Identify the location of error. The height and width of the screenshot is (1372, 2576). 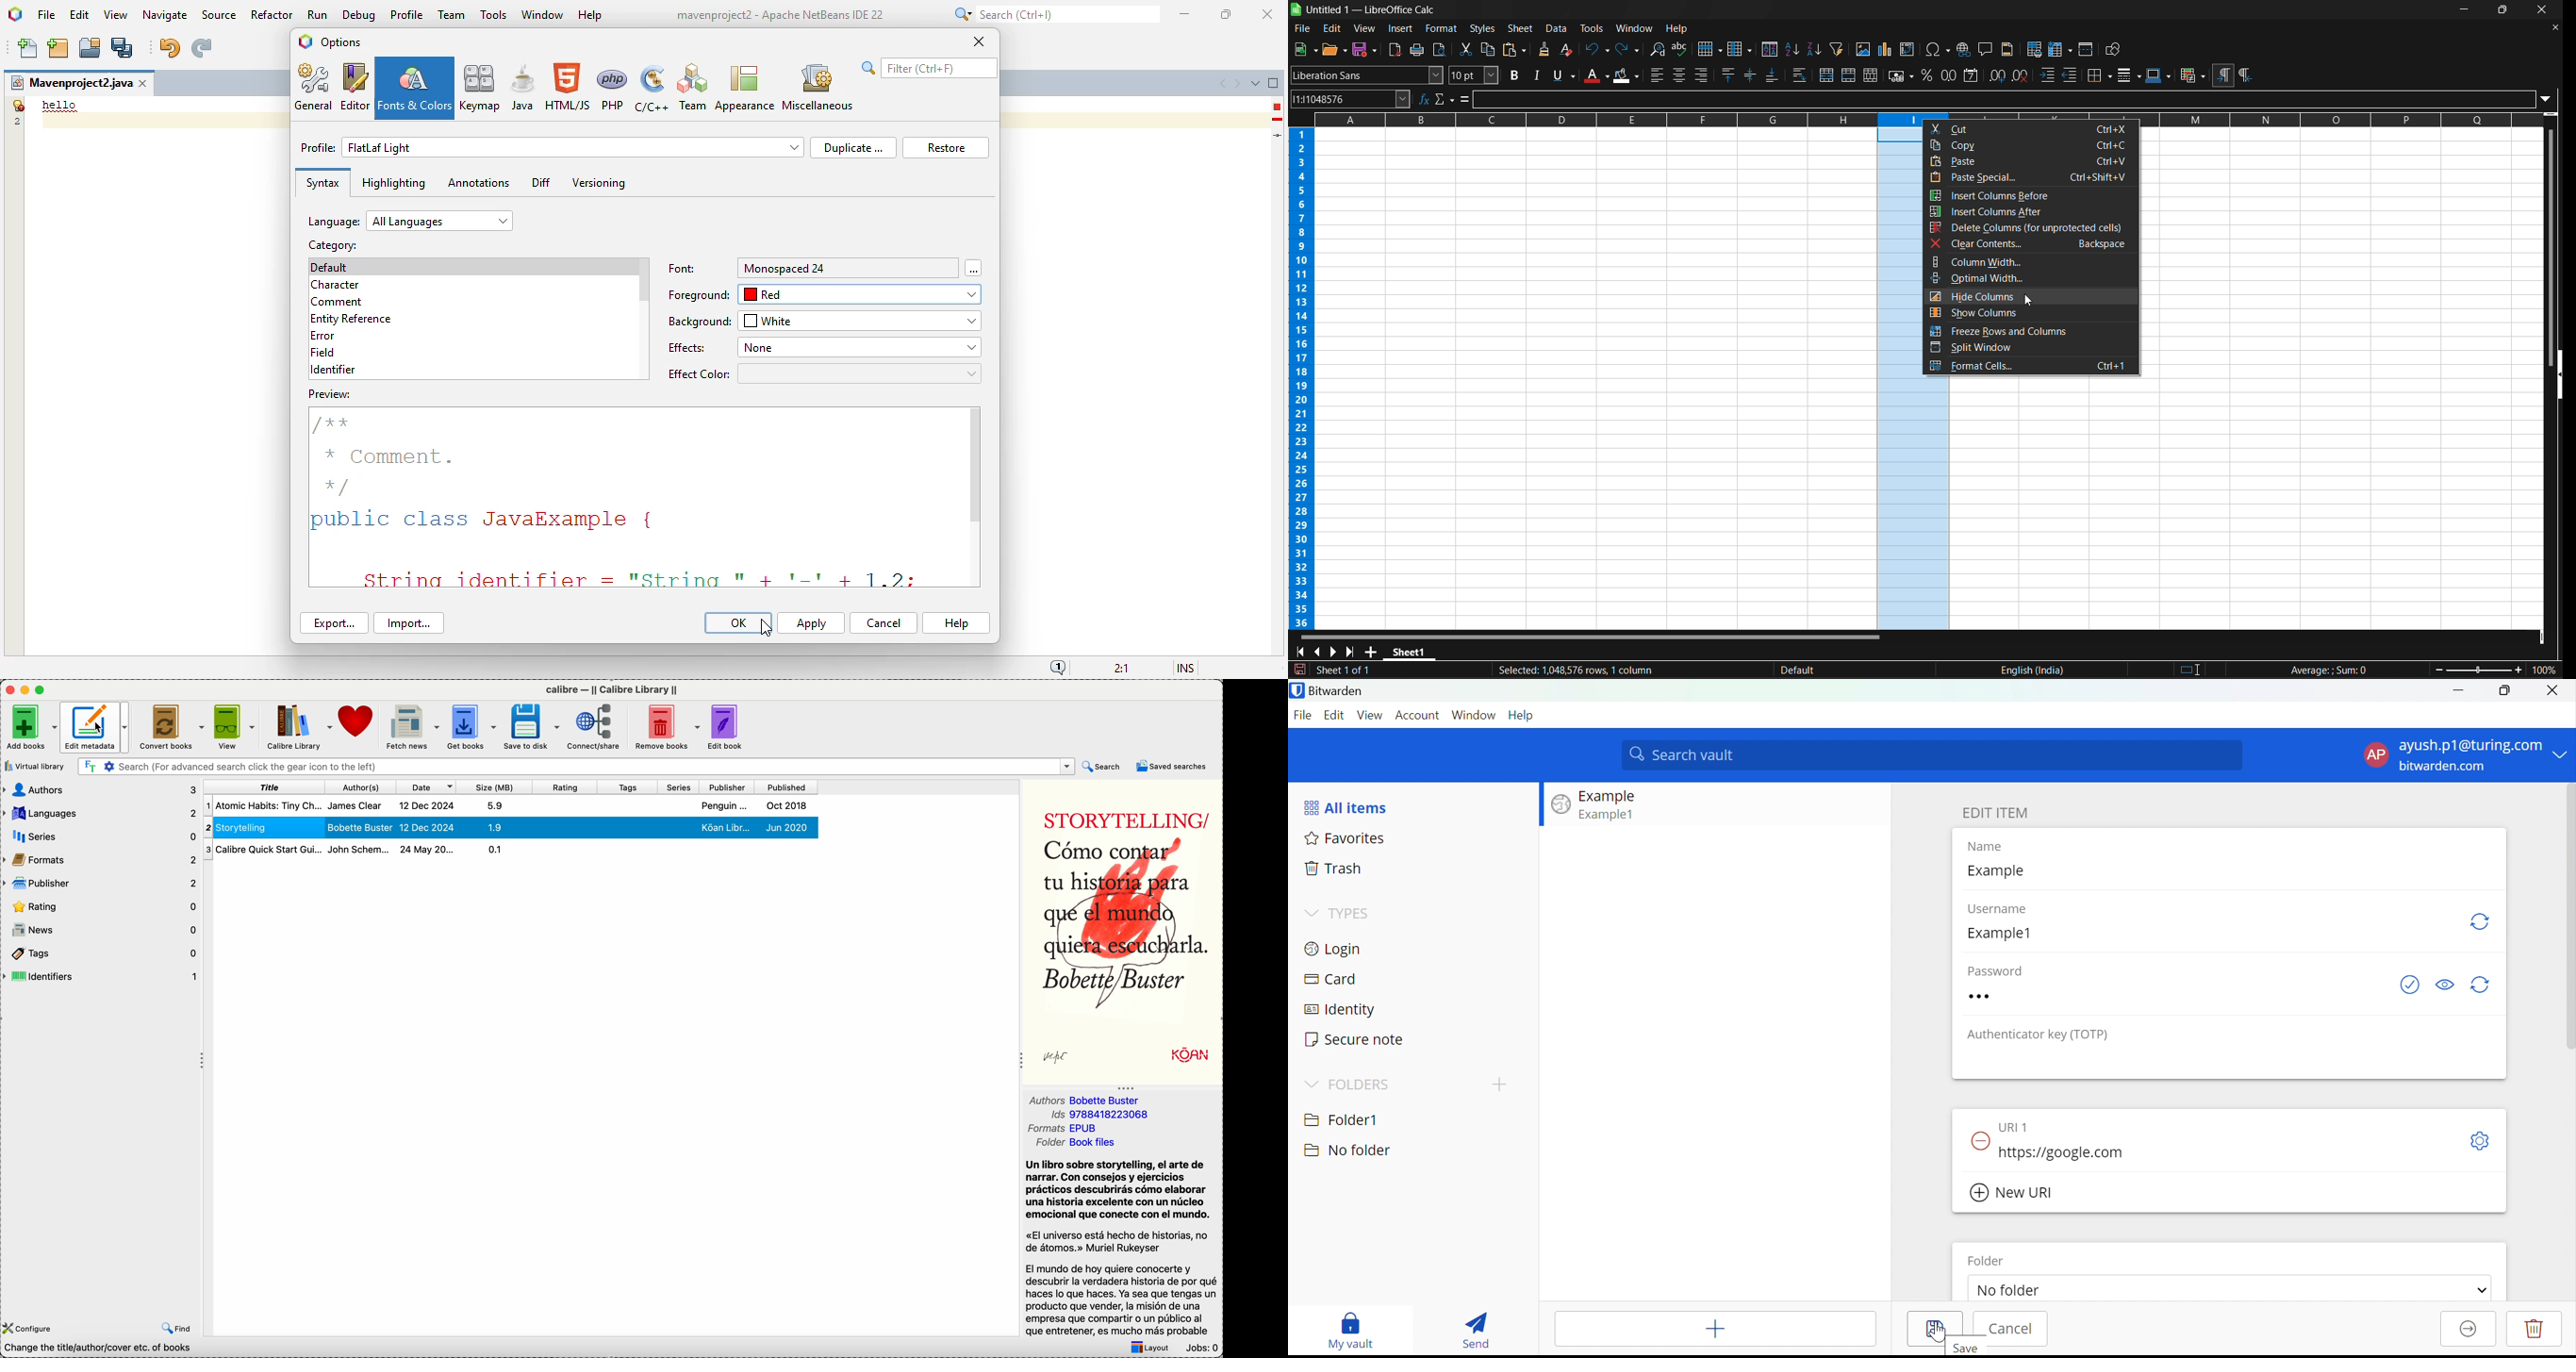
(1277, 107).